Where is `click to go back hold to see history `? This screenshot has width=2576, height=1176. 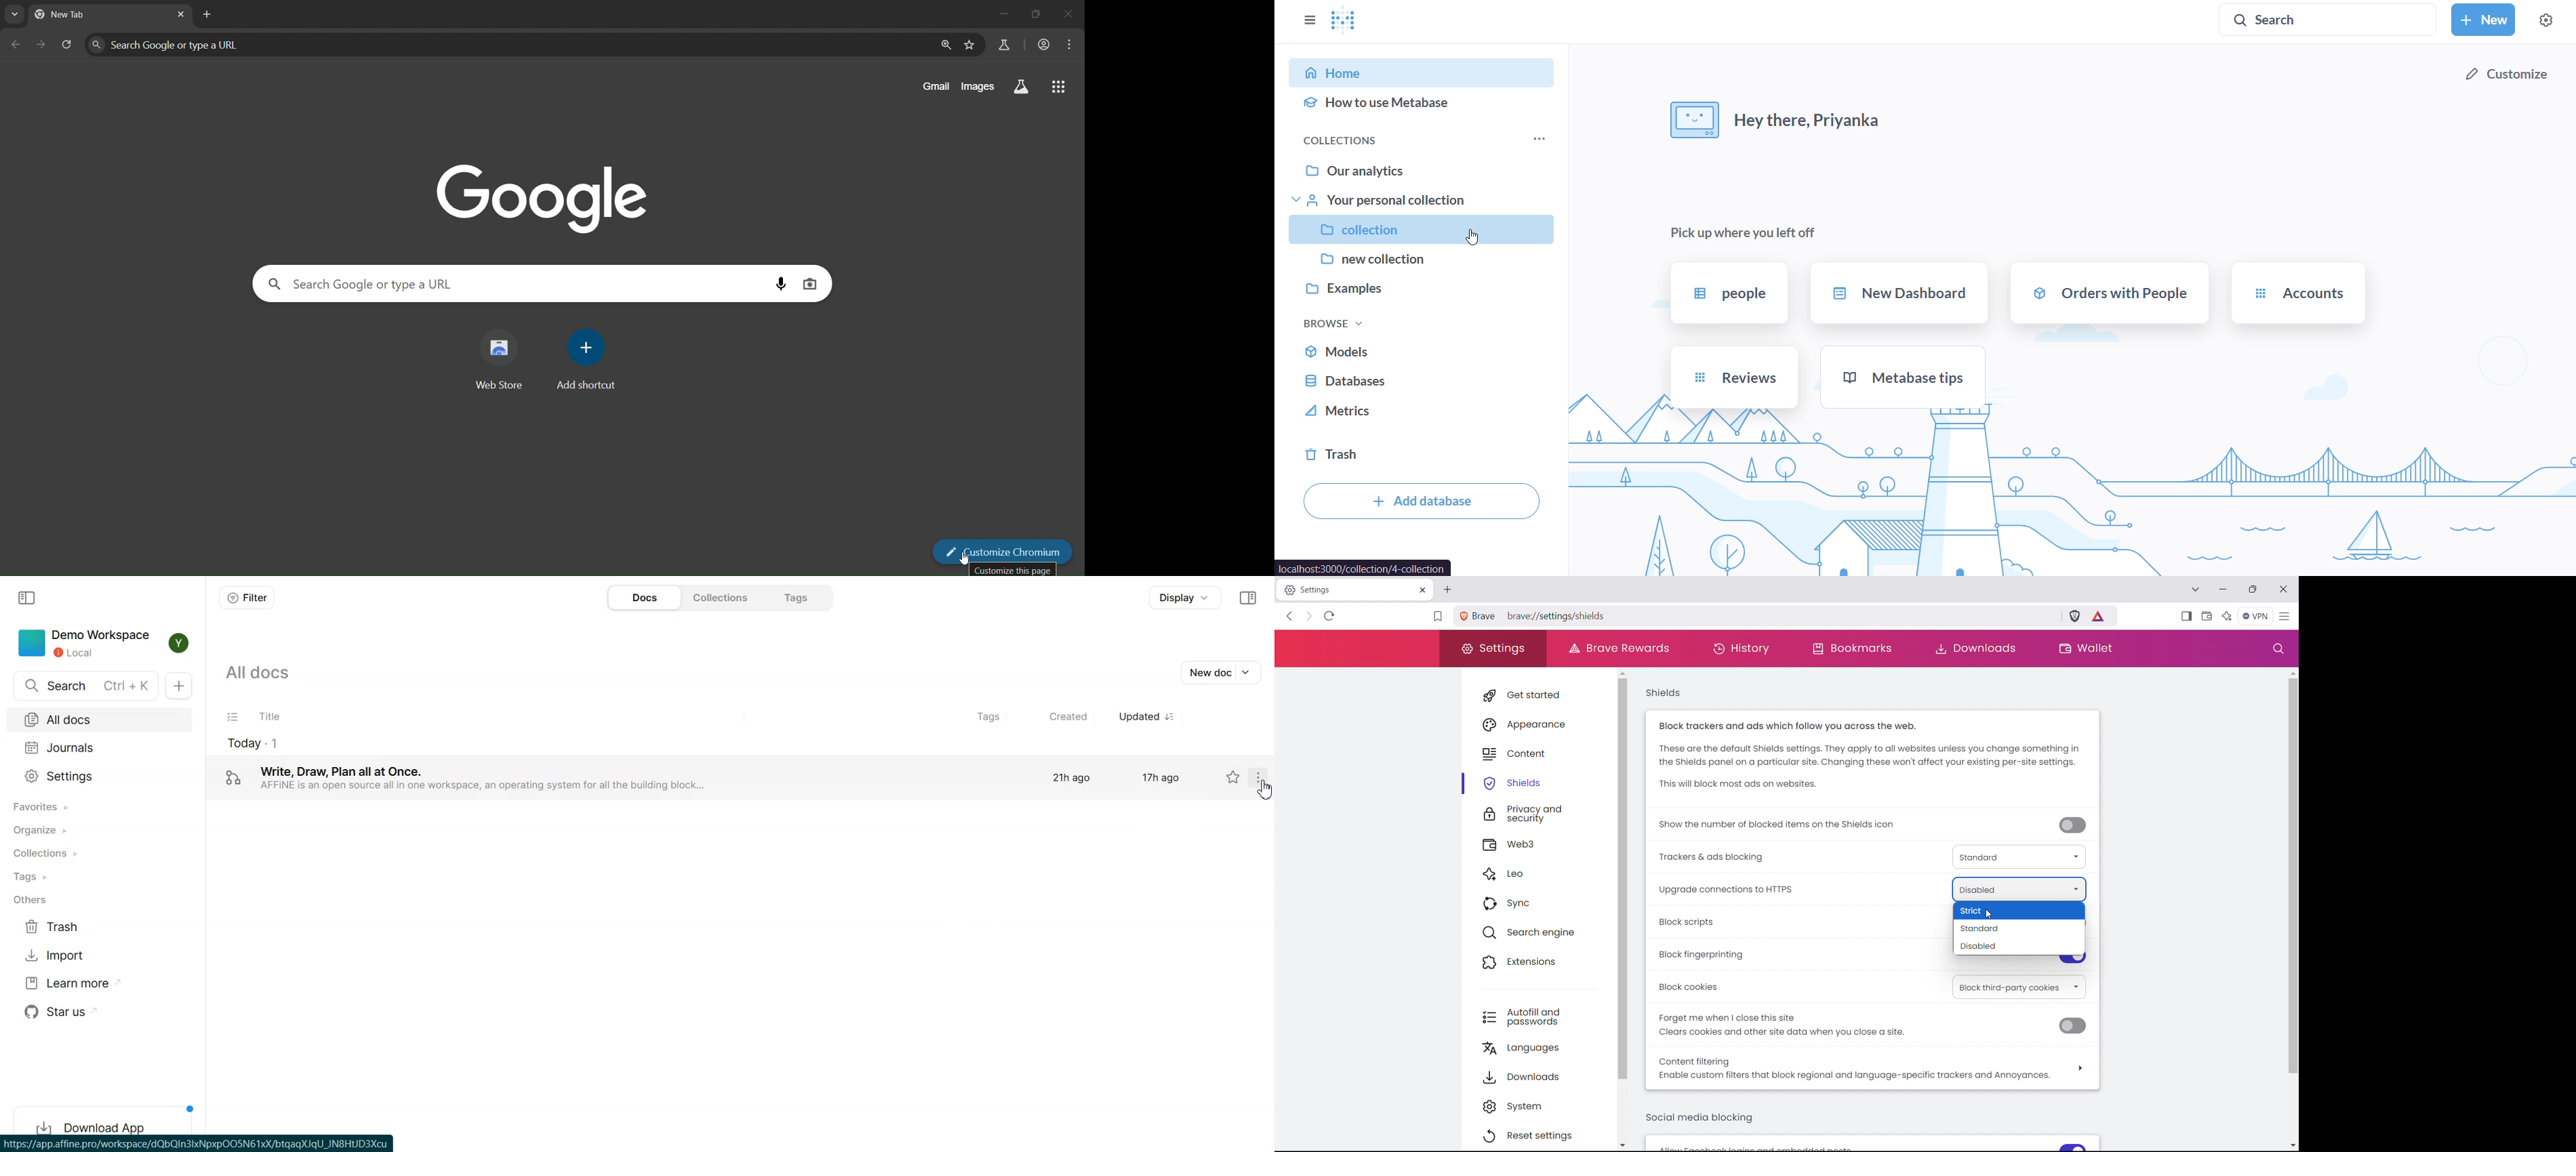 click to go back hold to see history  is located at coordinates (1290, 615).